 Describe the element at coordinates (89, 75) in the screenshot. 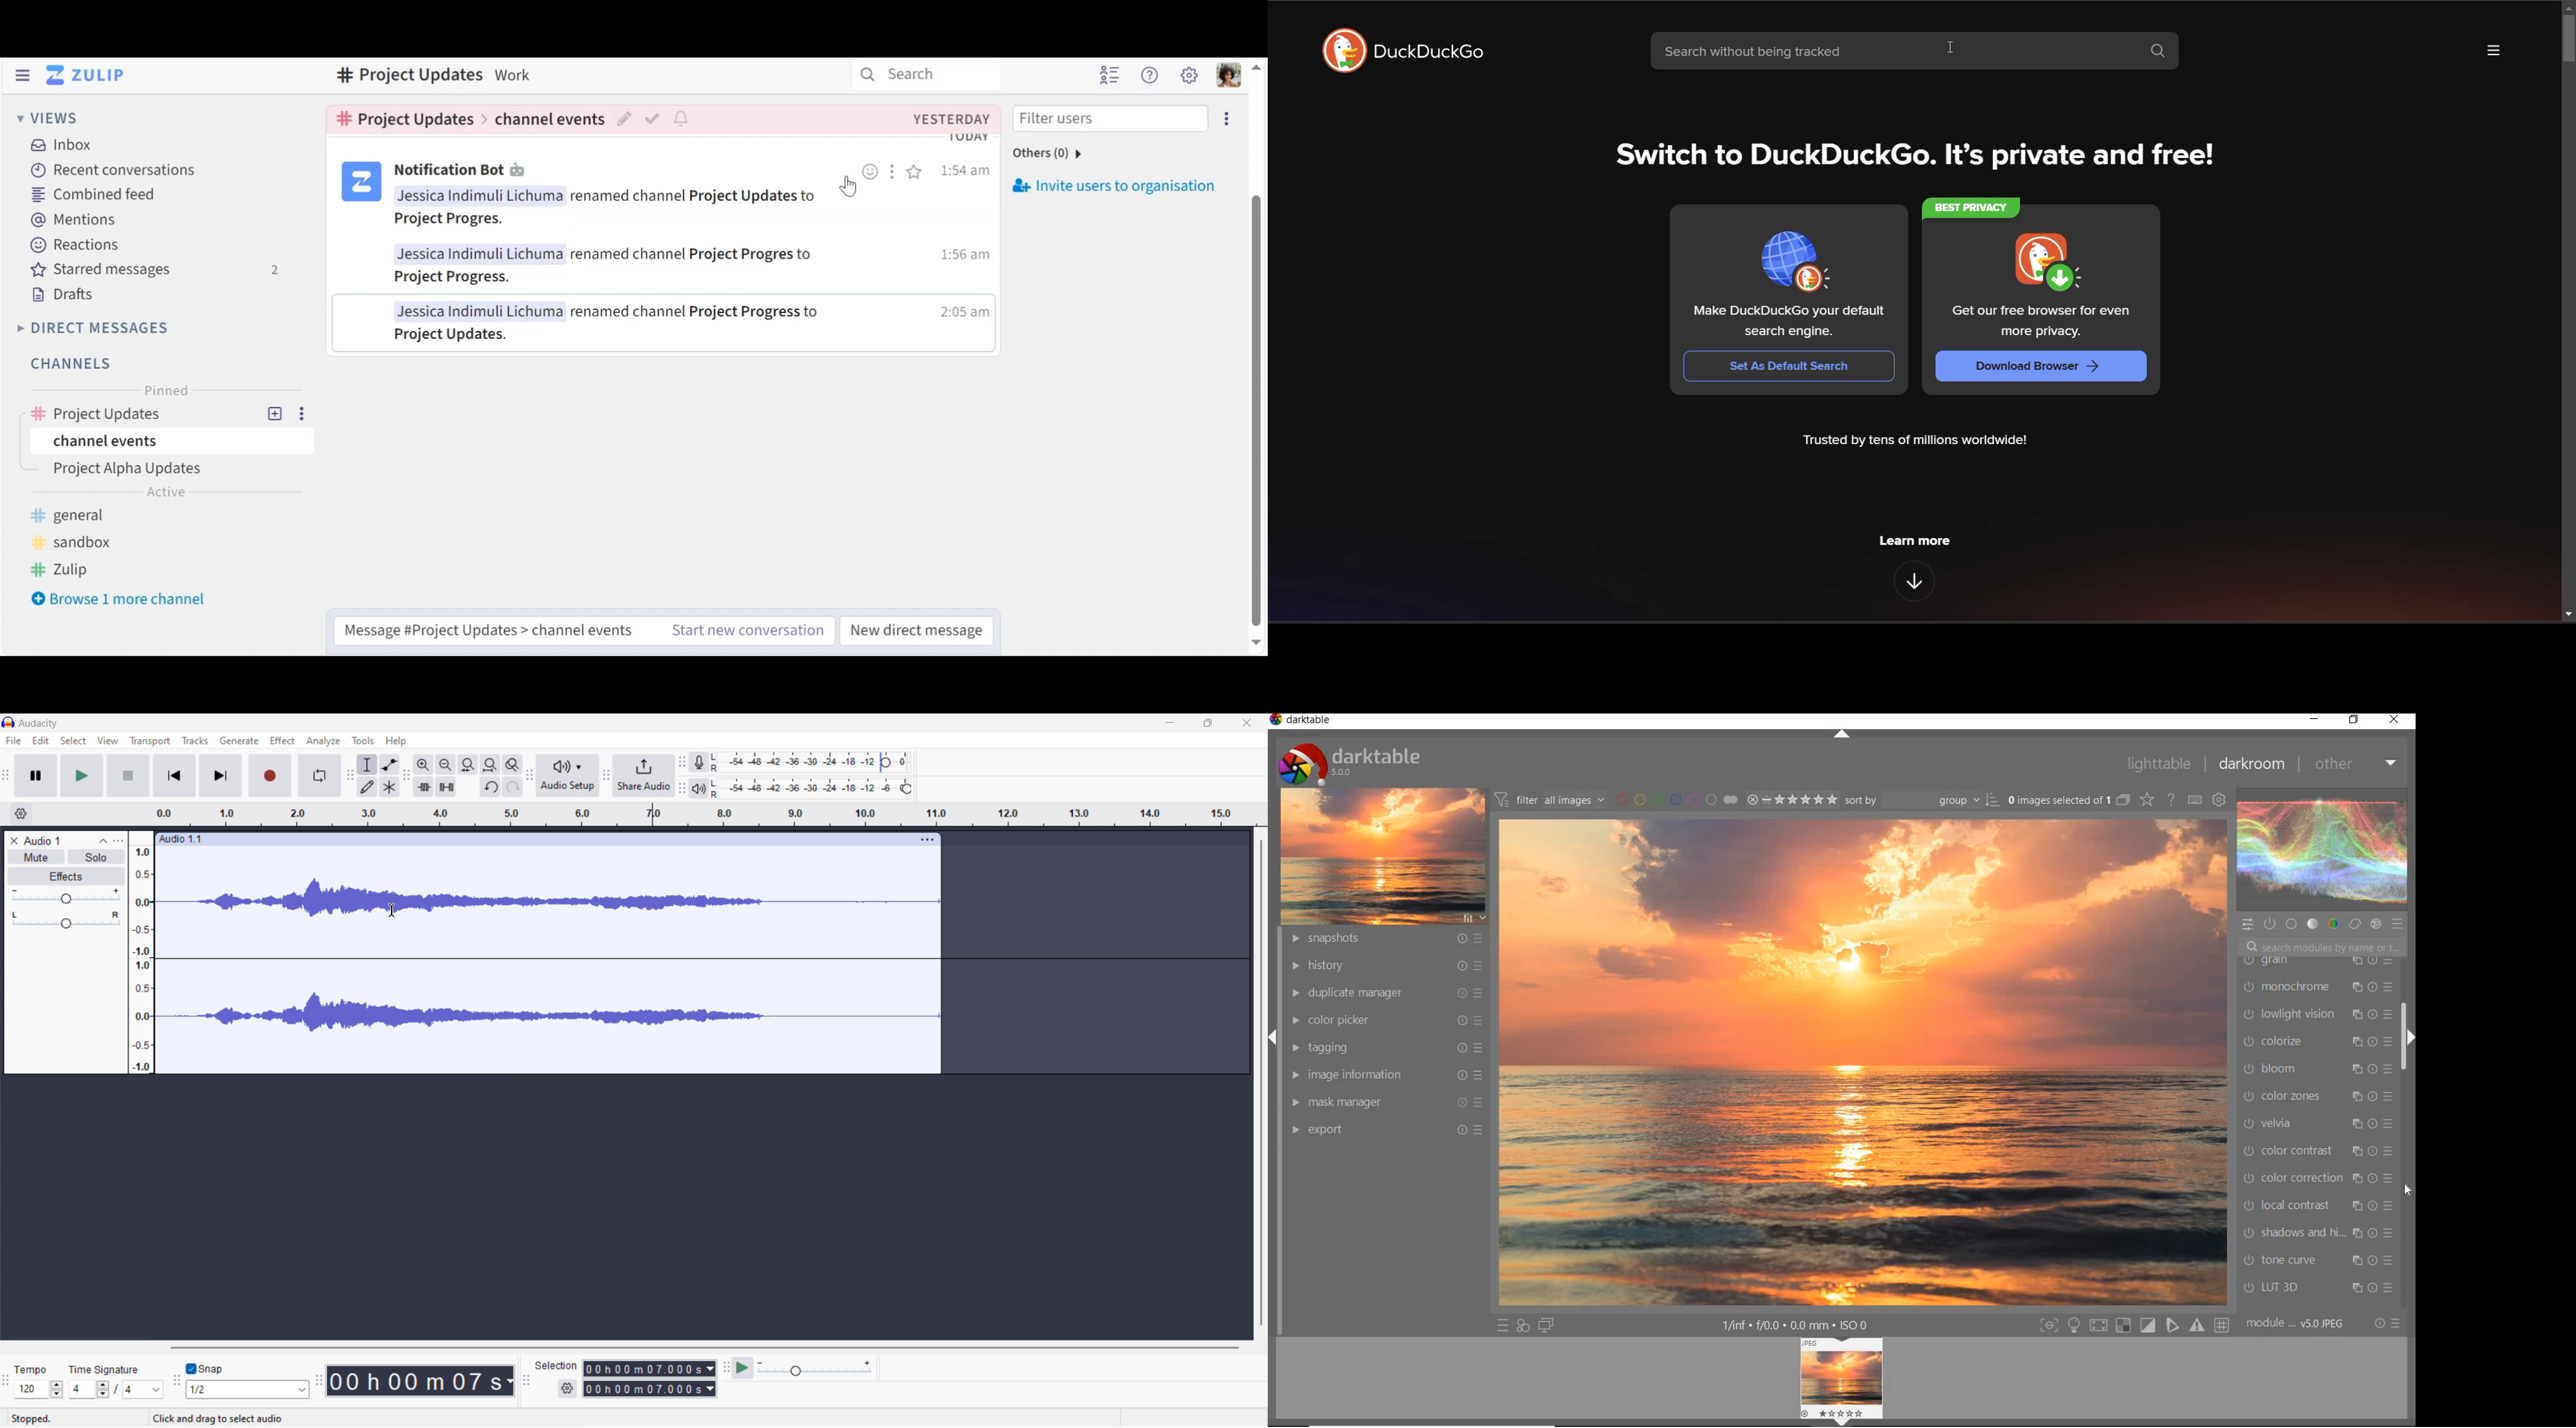

I see `Go to Home View` at that location.